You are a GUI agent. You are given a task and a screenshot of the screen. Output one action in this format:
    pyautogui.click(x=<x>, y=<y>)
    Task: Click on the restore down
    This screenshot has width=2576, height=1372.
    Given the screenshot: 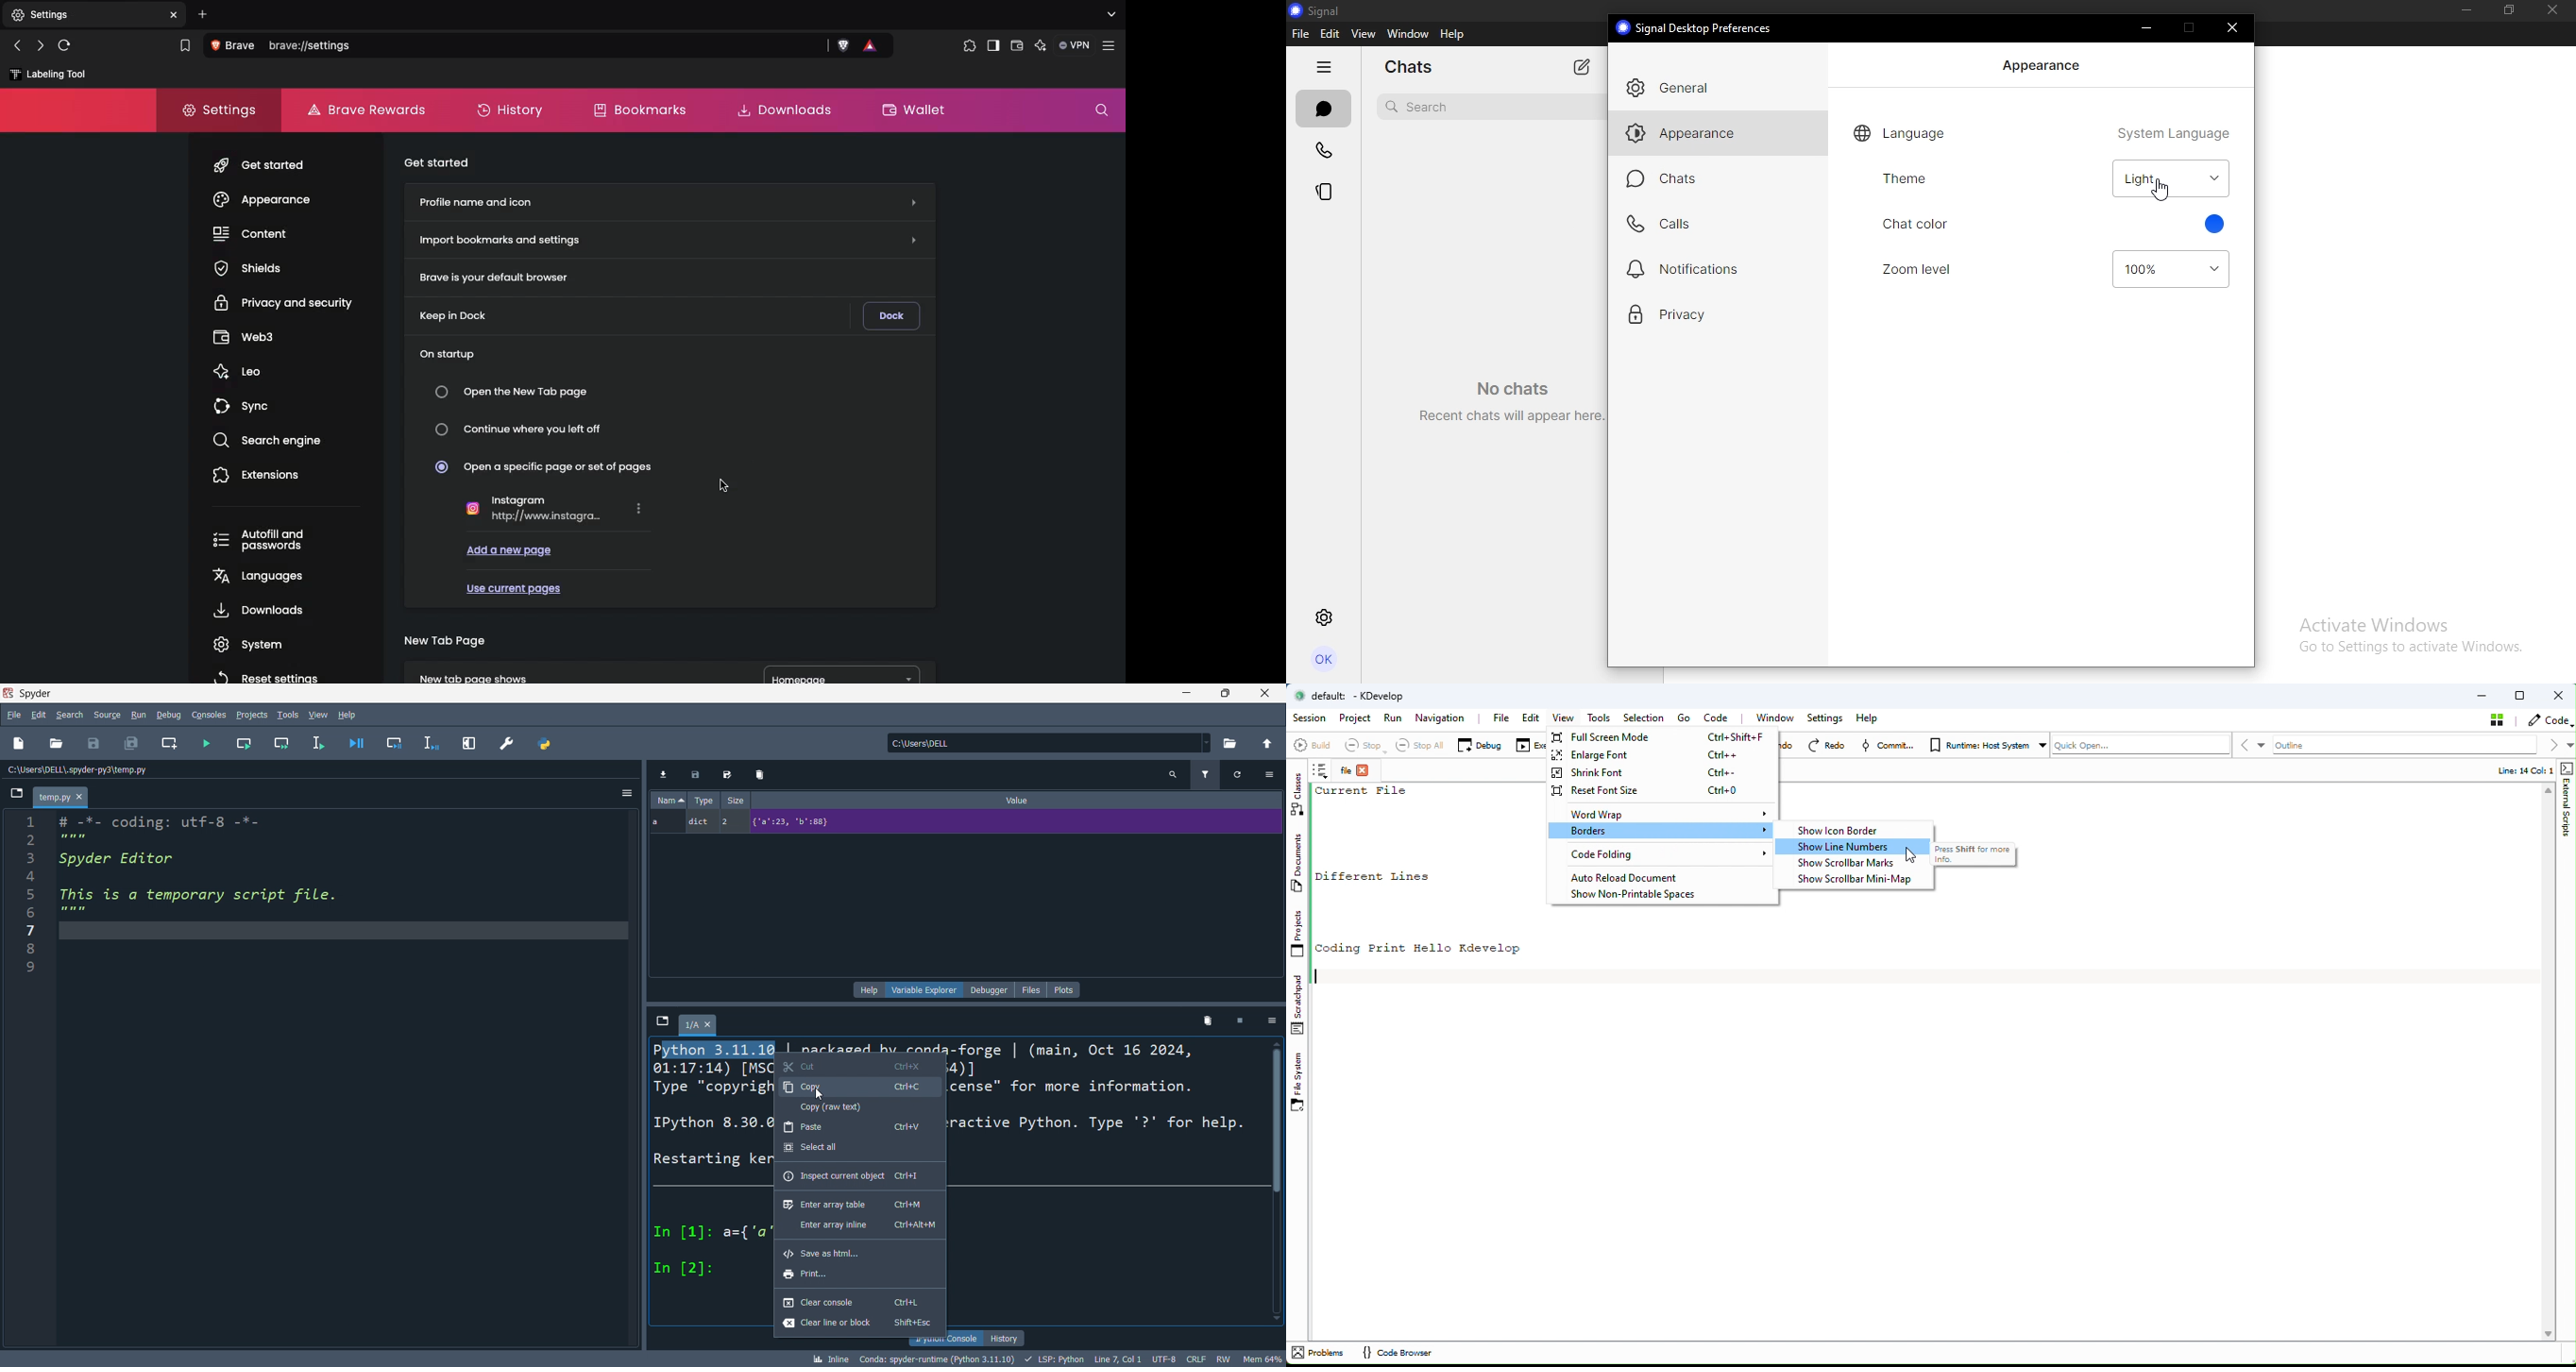 What is the action you would take?
    pyautogui.click(x=2190, y=27)
    